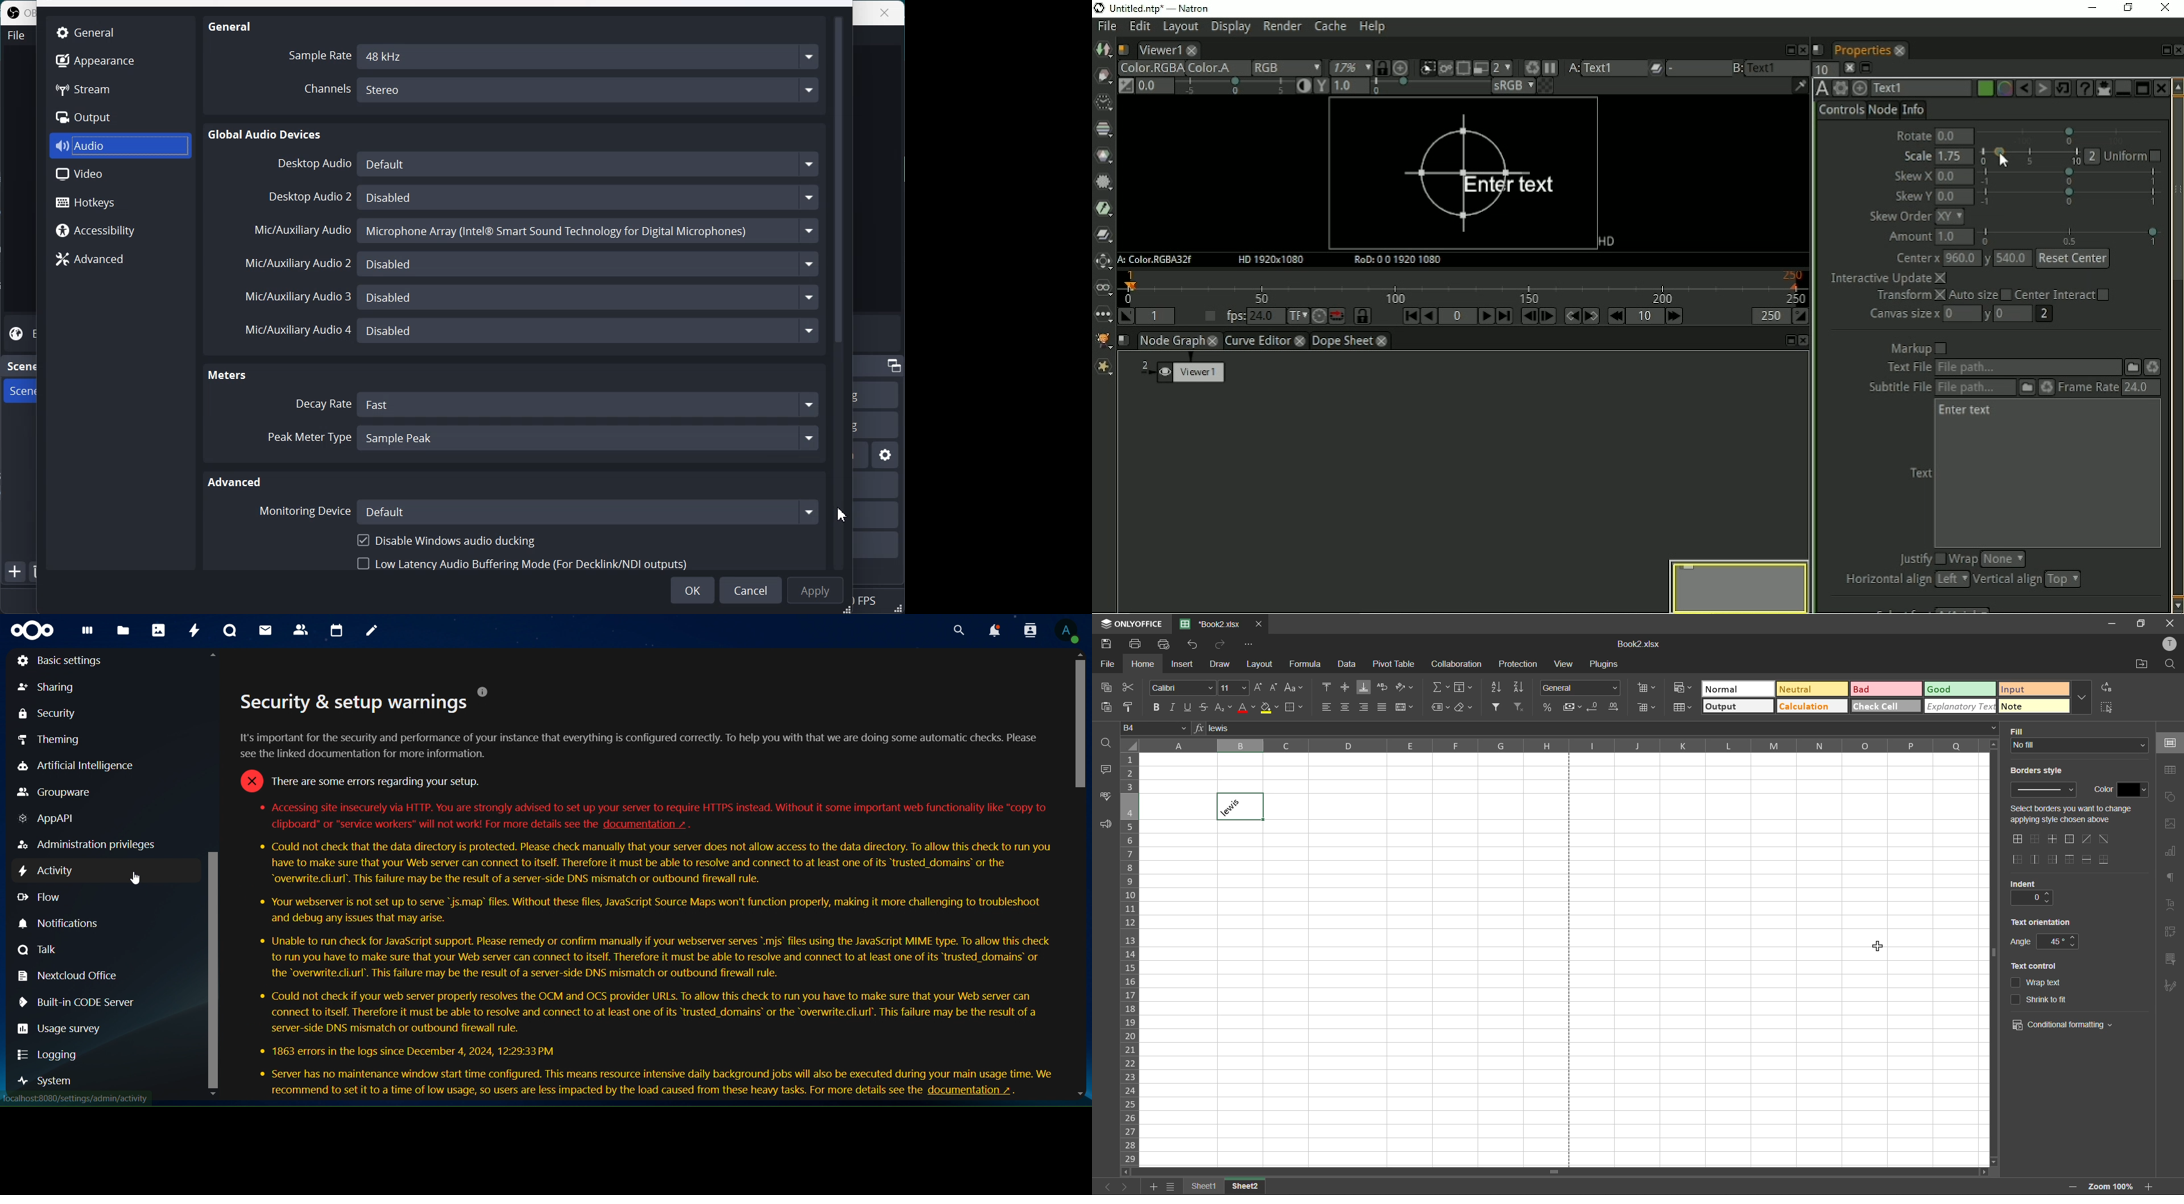 Image resolution: width=2184 pixels, height=1204 pixels. I want to click on increase angle, so click(2075, 937).